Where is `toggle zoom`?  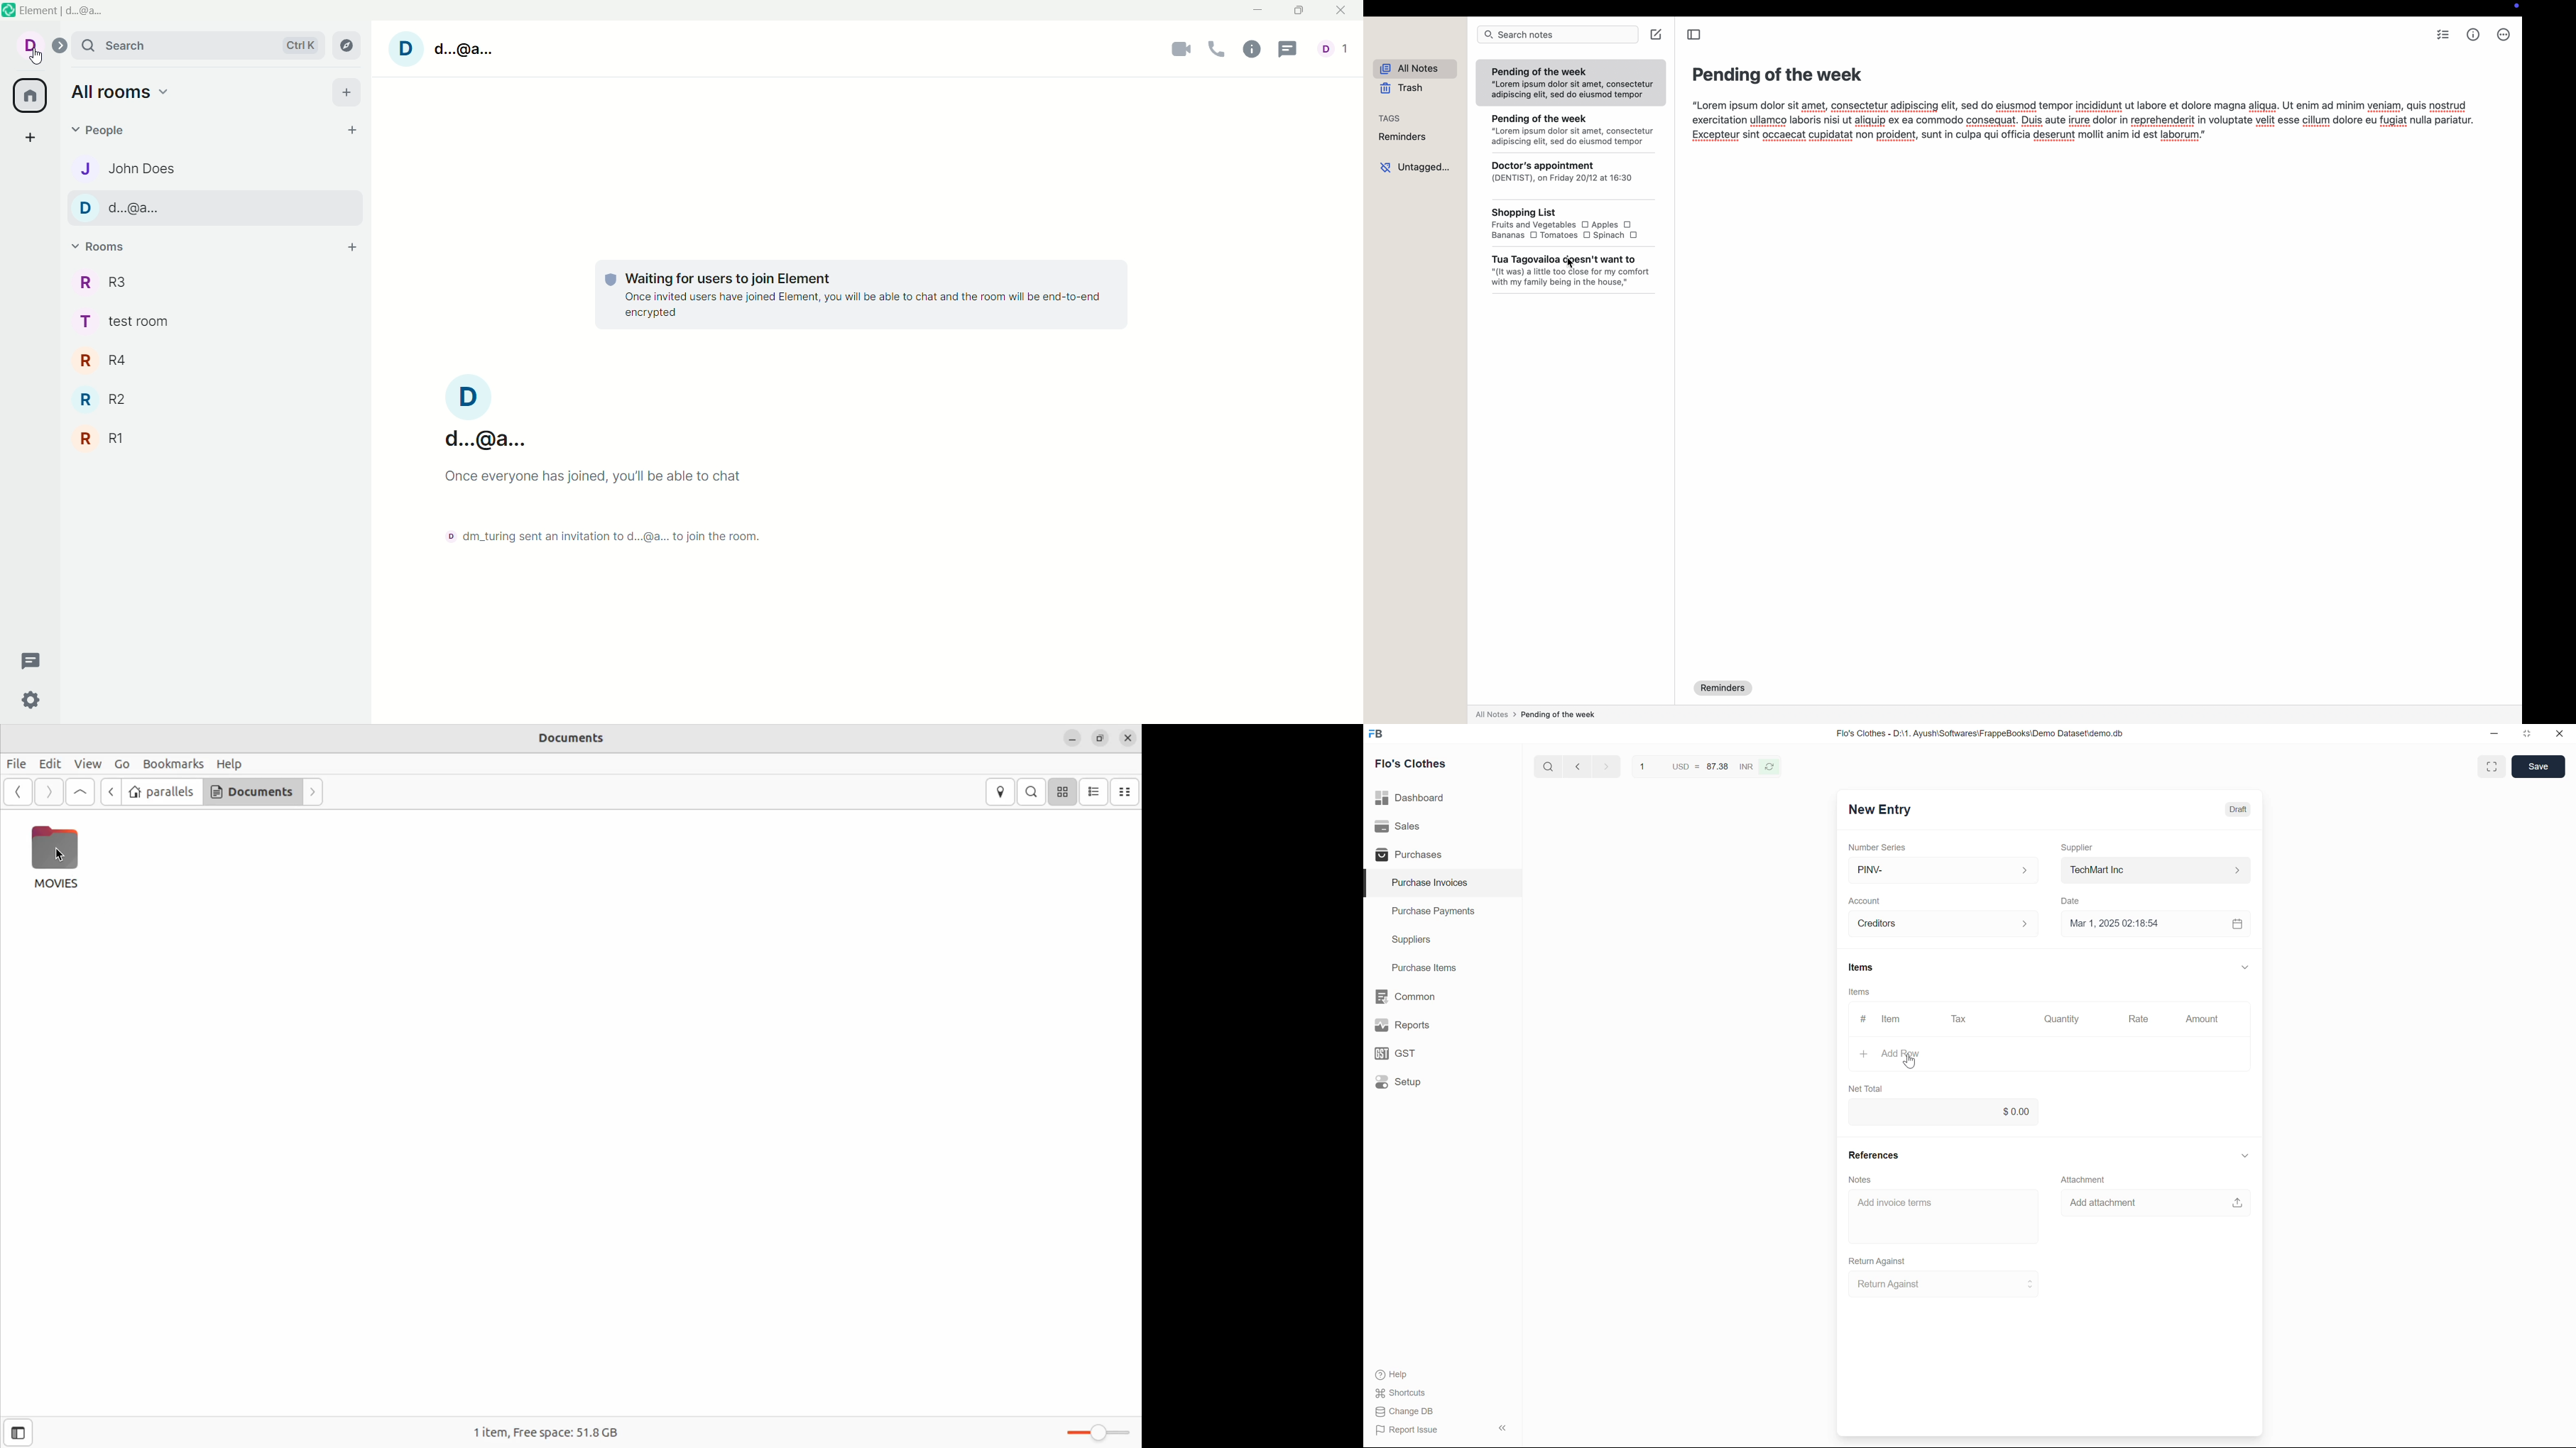
toggle zoom is located at coordinates (1093, 1432).